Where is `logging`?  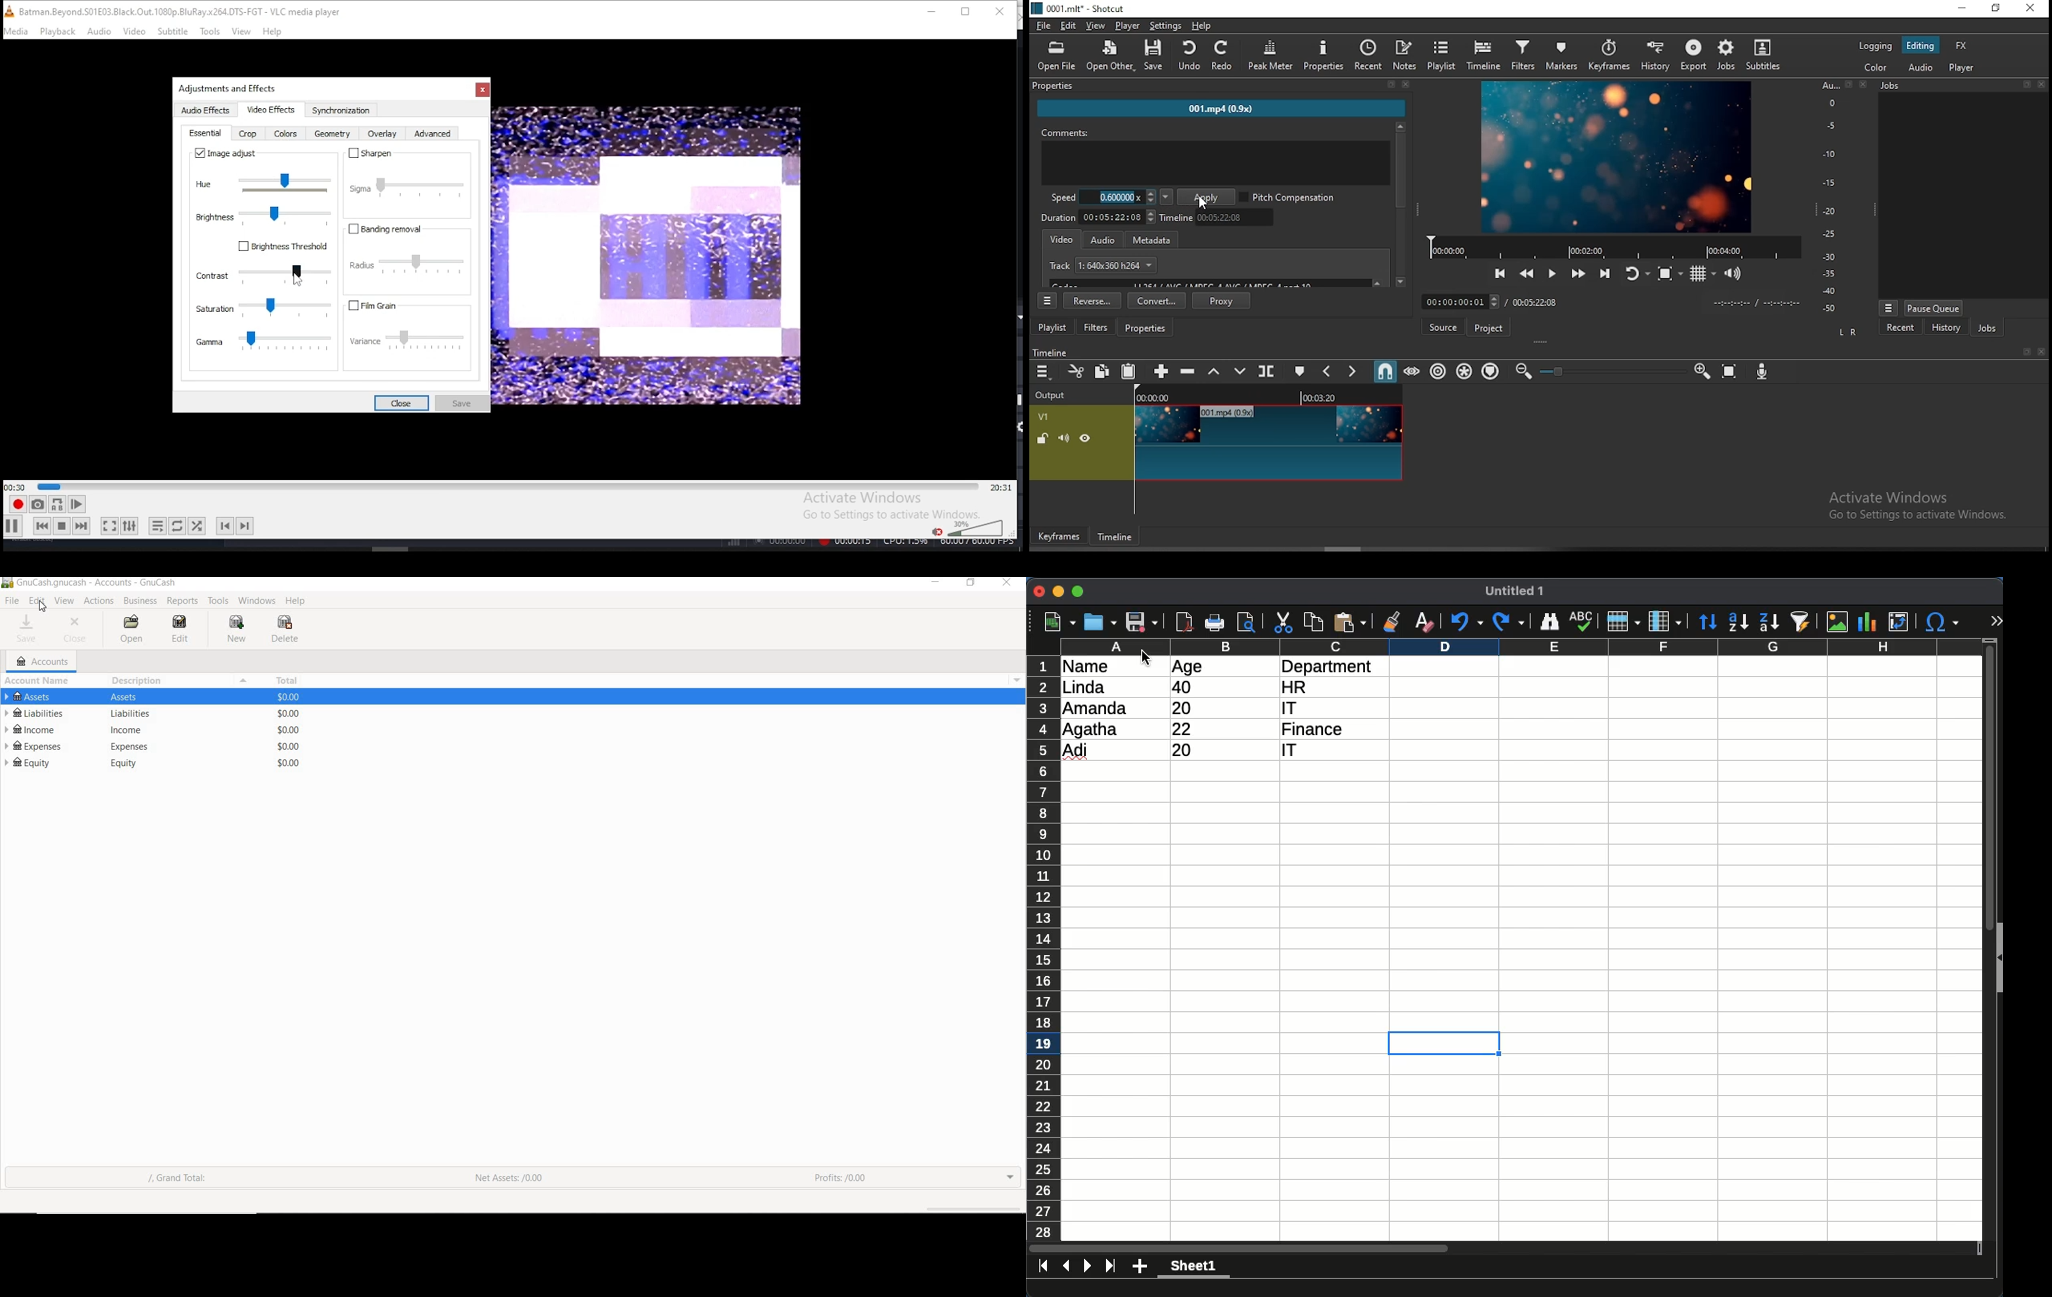 logging is located at coordinates (1876, 45).